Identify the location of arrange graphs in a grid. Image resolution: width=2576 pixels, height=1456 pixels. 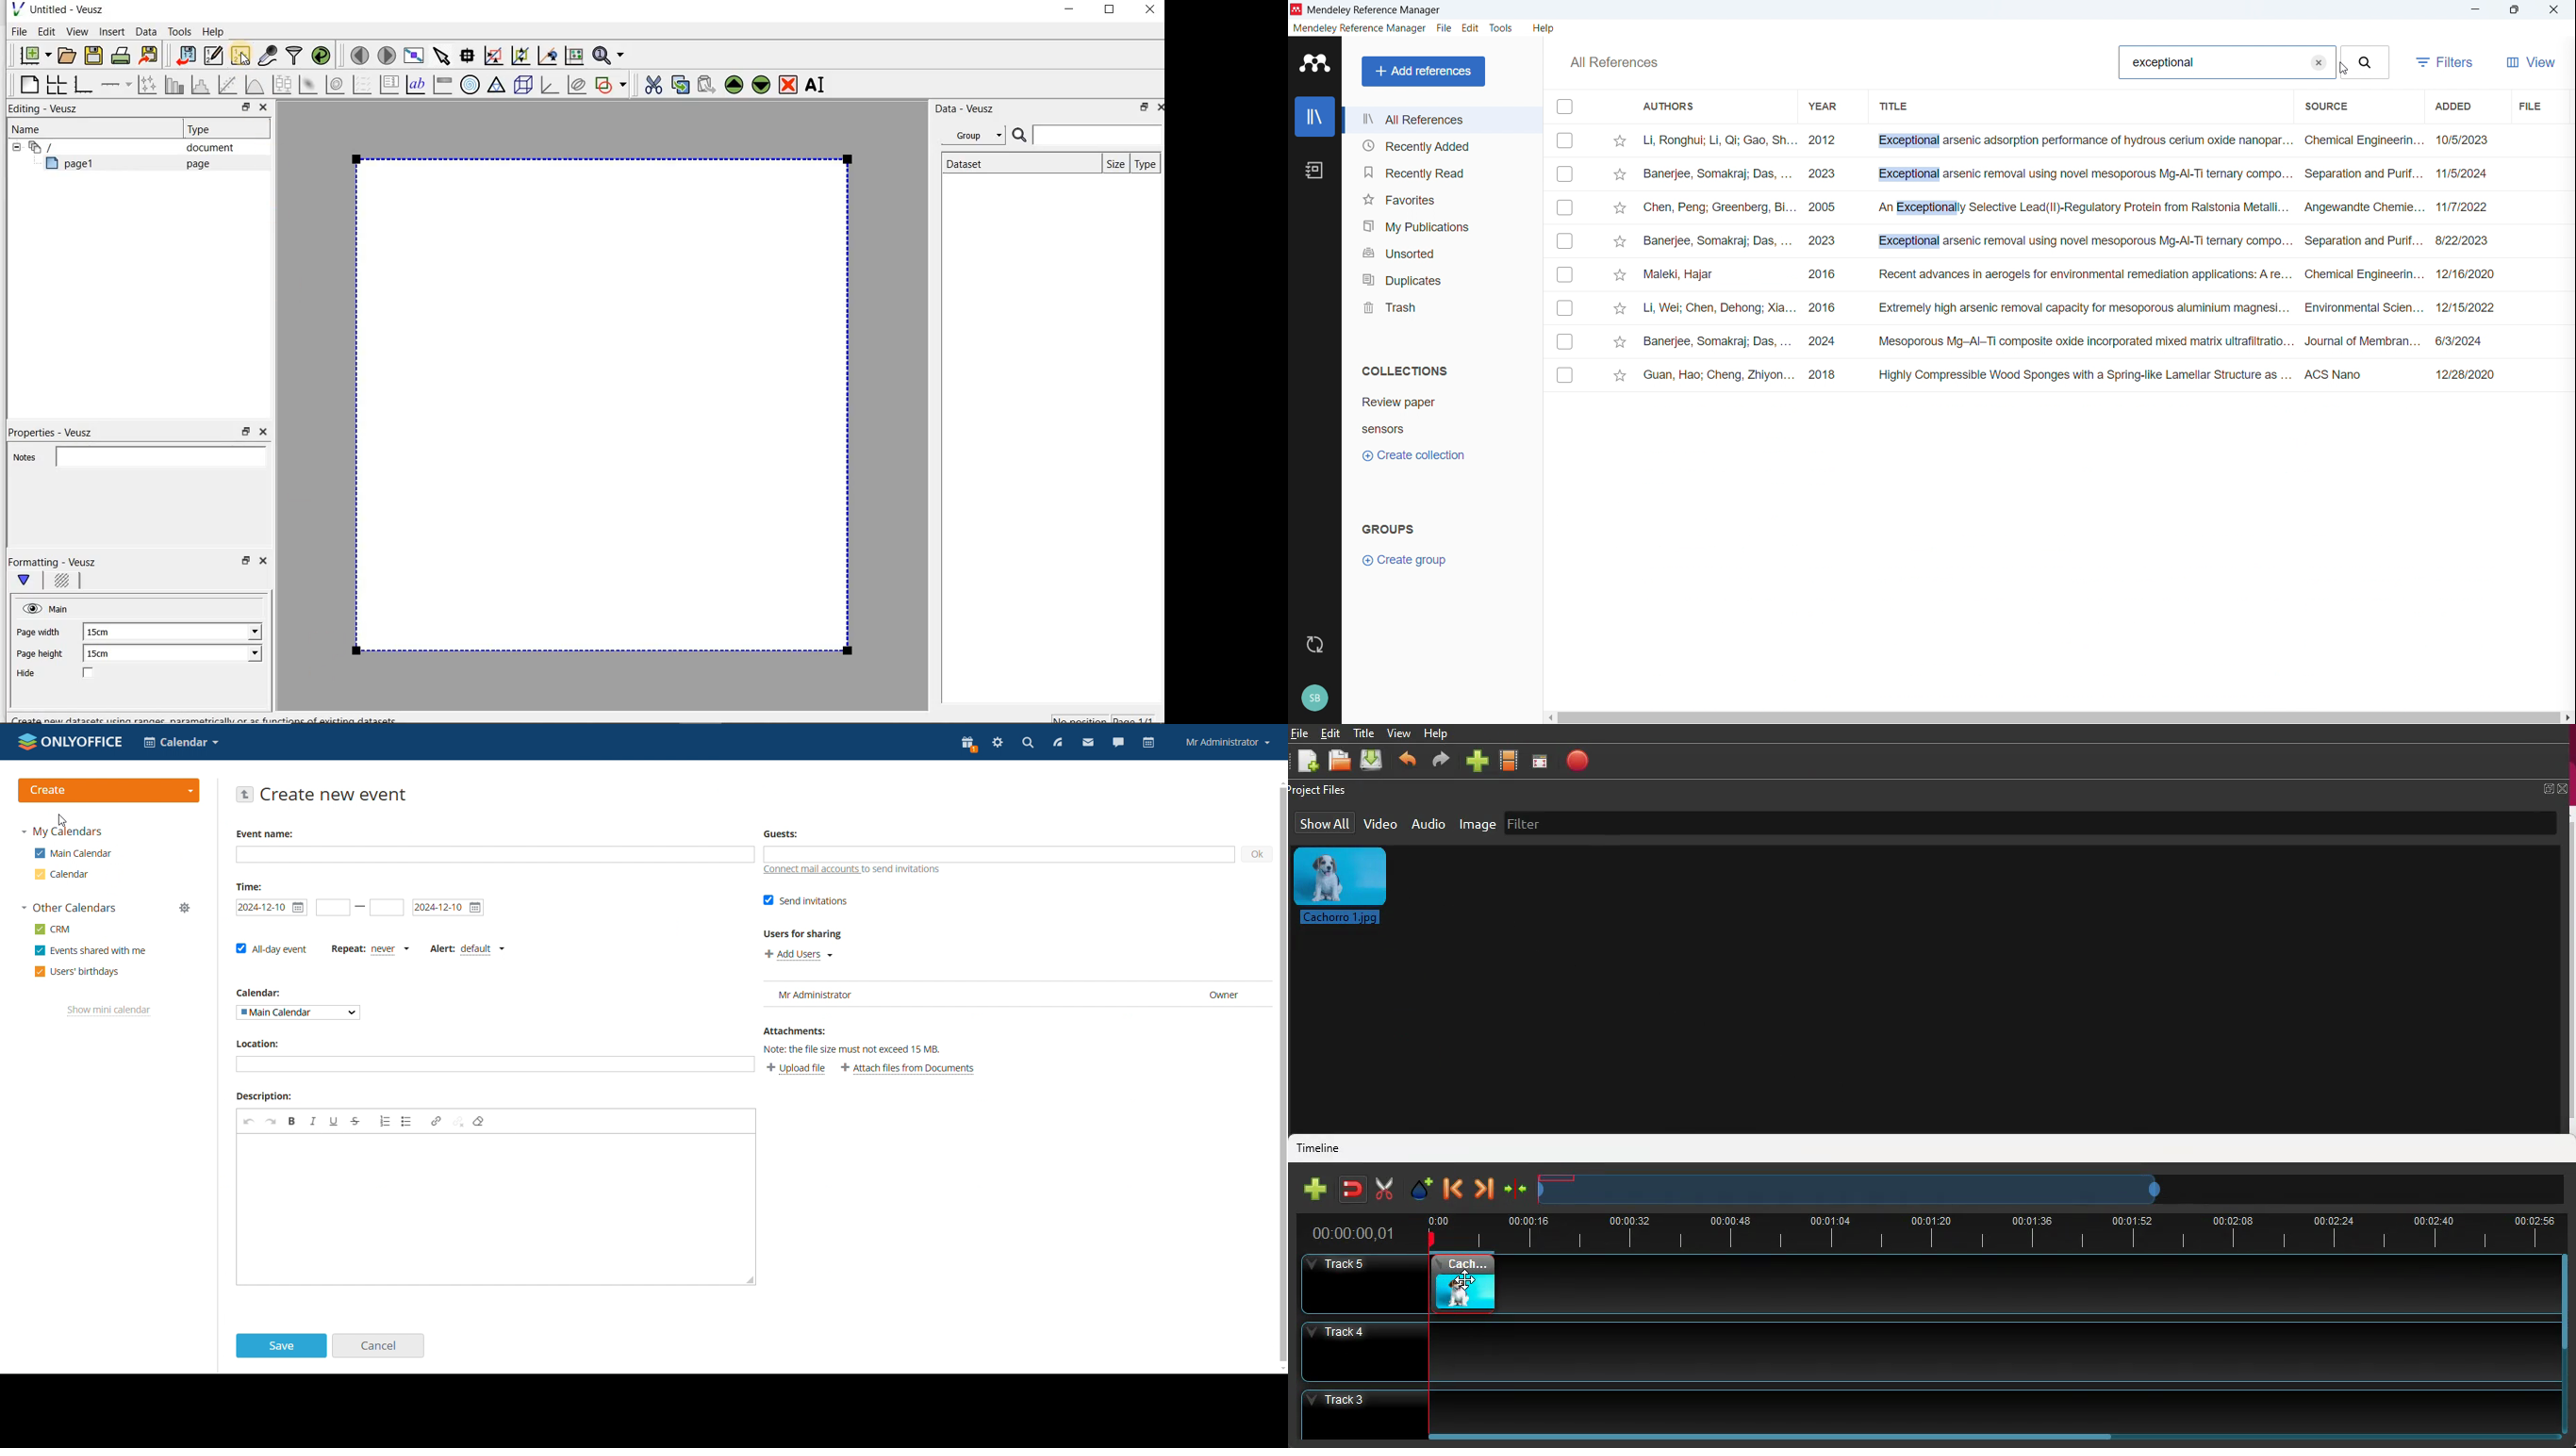
(55, 84).